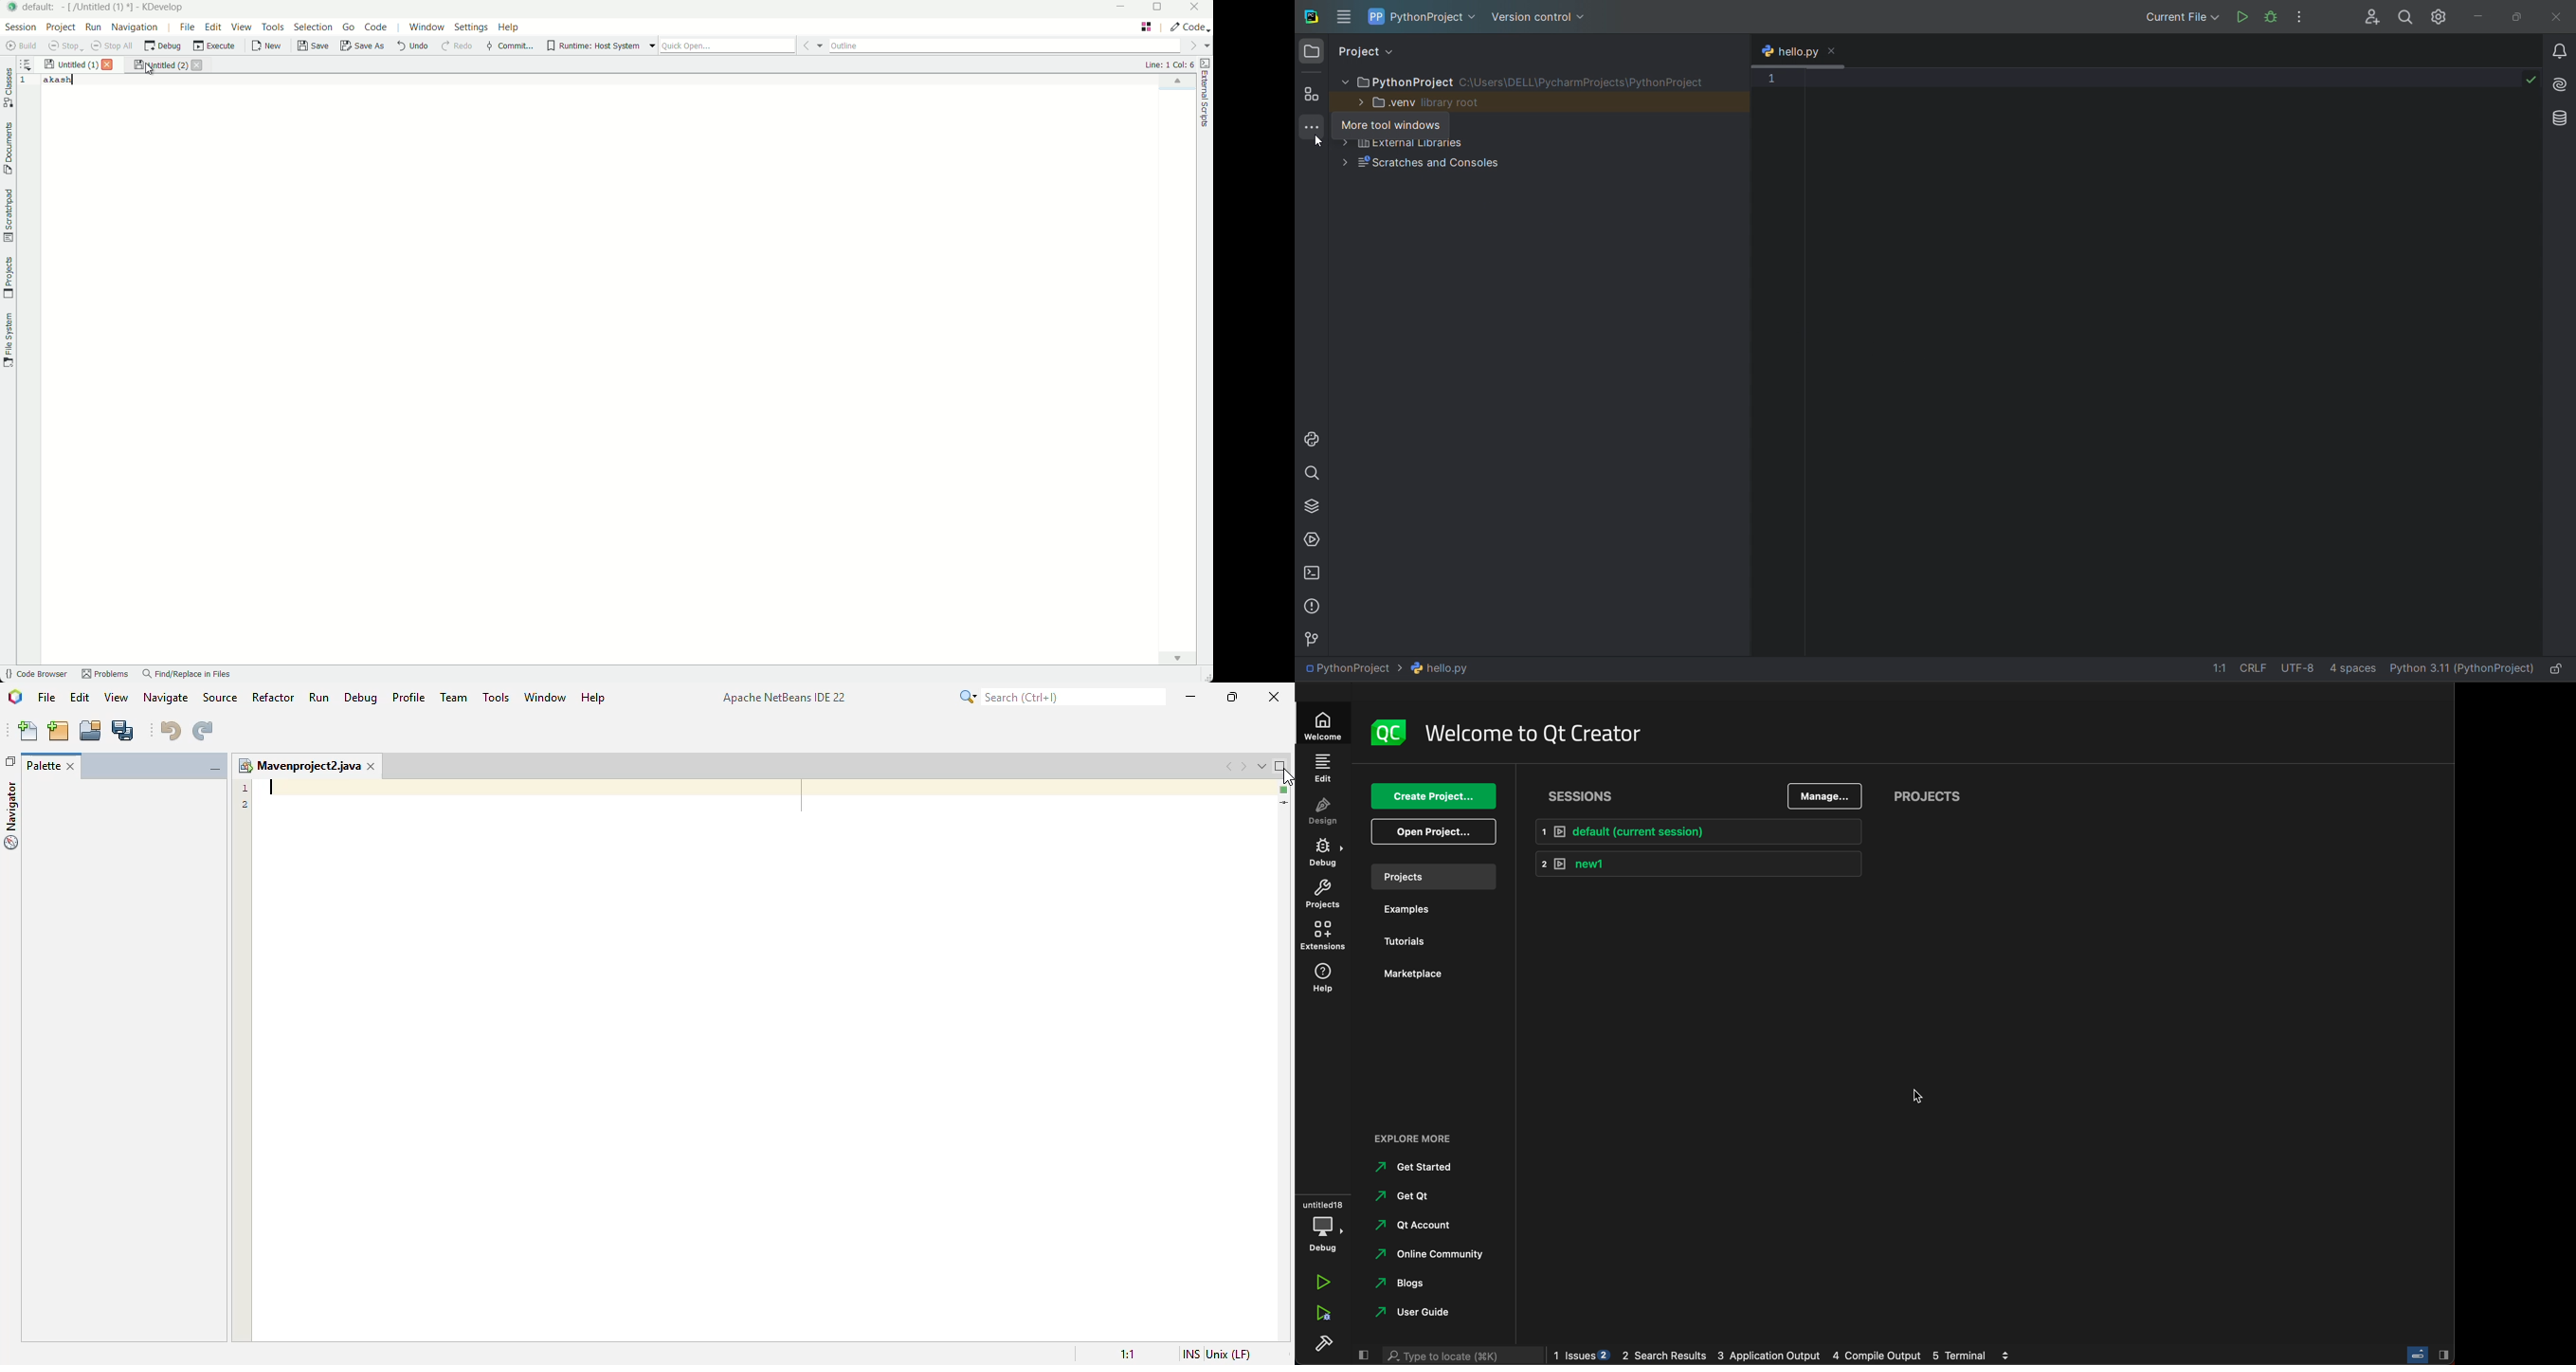 Image resolution: width=2576 pixels, height=1372 pixels. What do you see at coordinates (1696, 830) in the screenshot?
I see `default` at bounding box center [1696, 830].